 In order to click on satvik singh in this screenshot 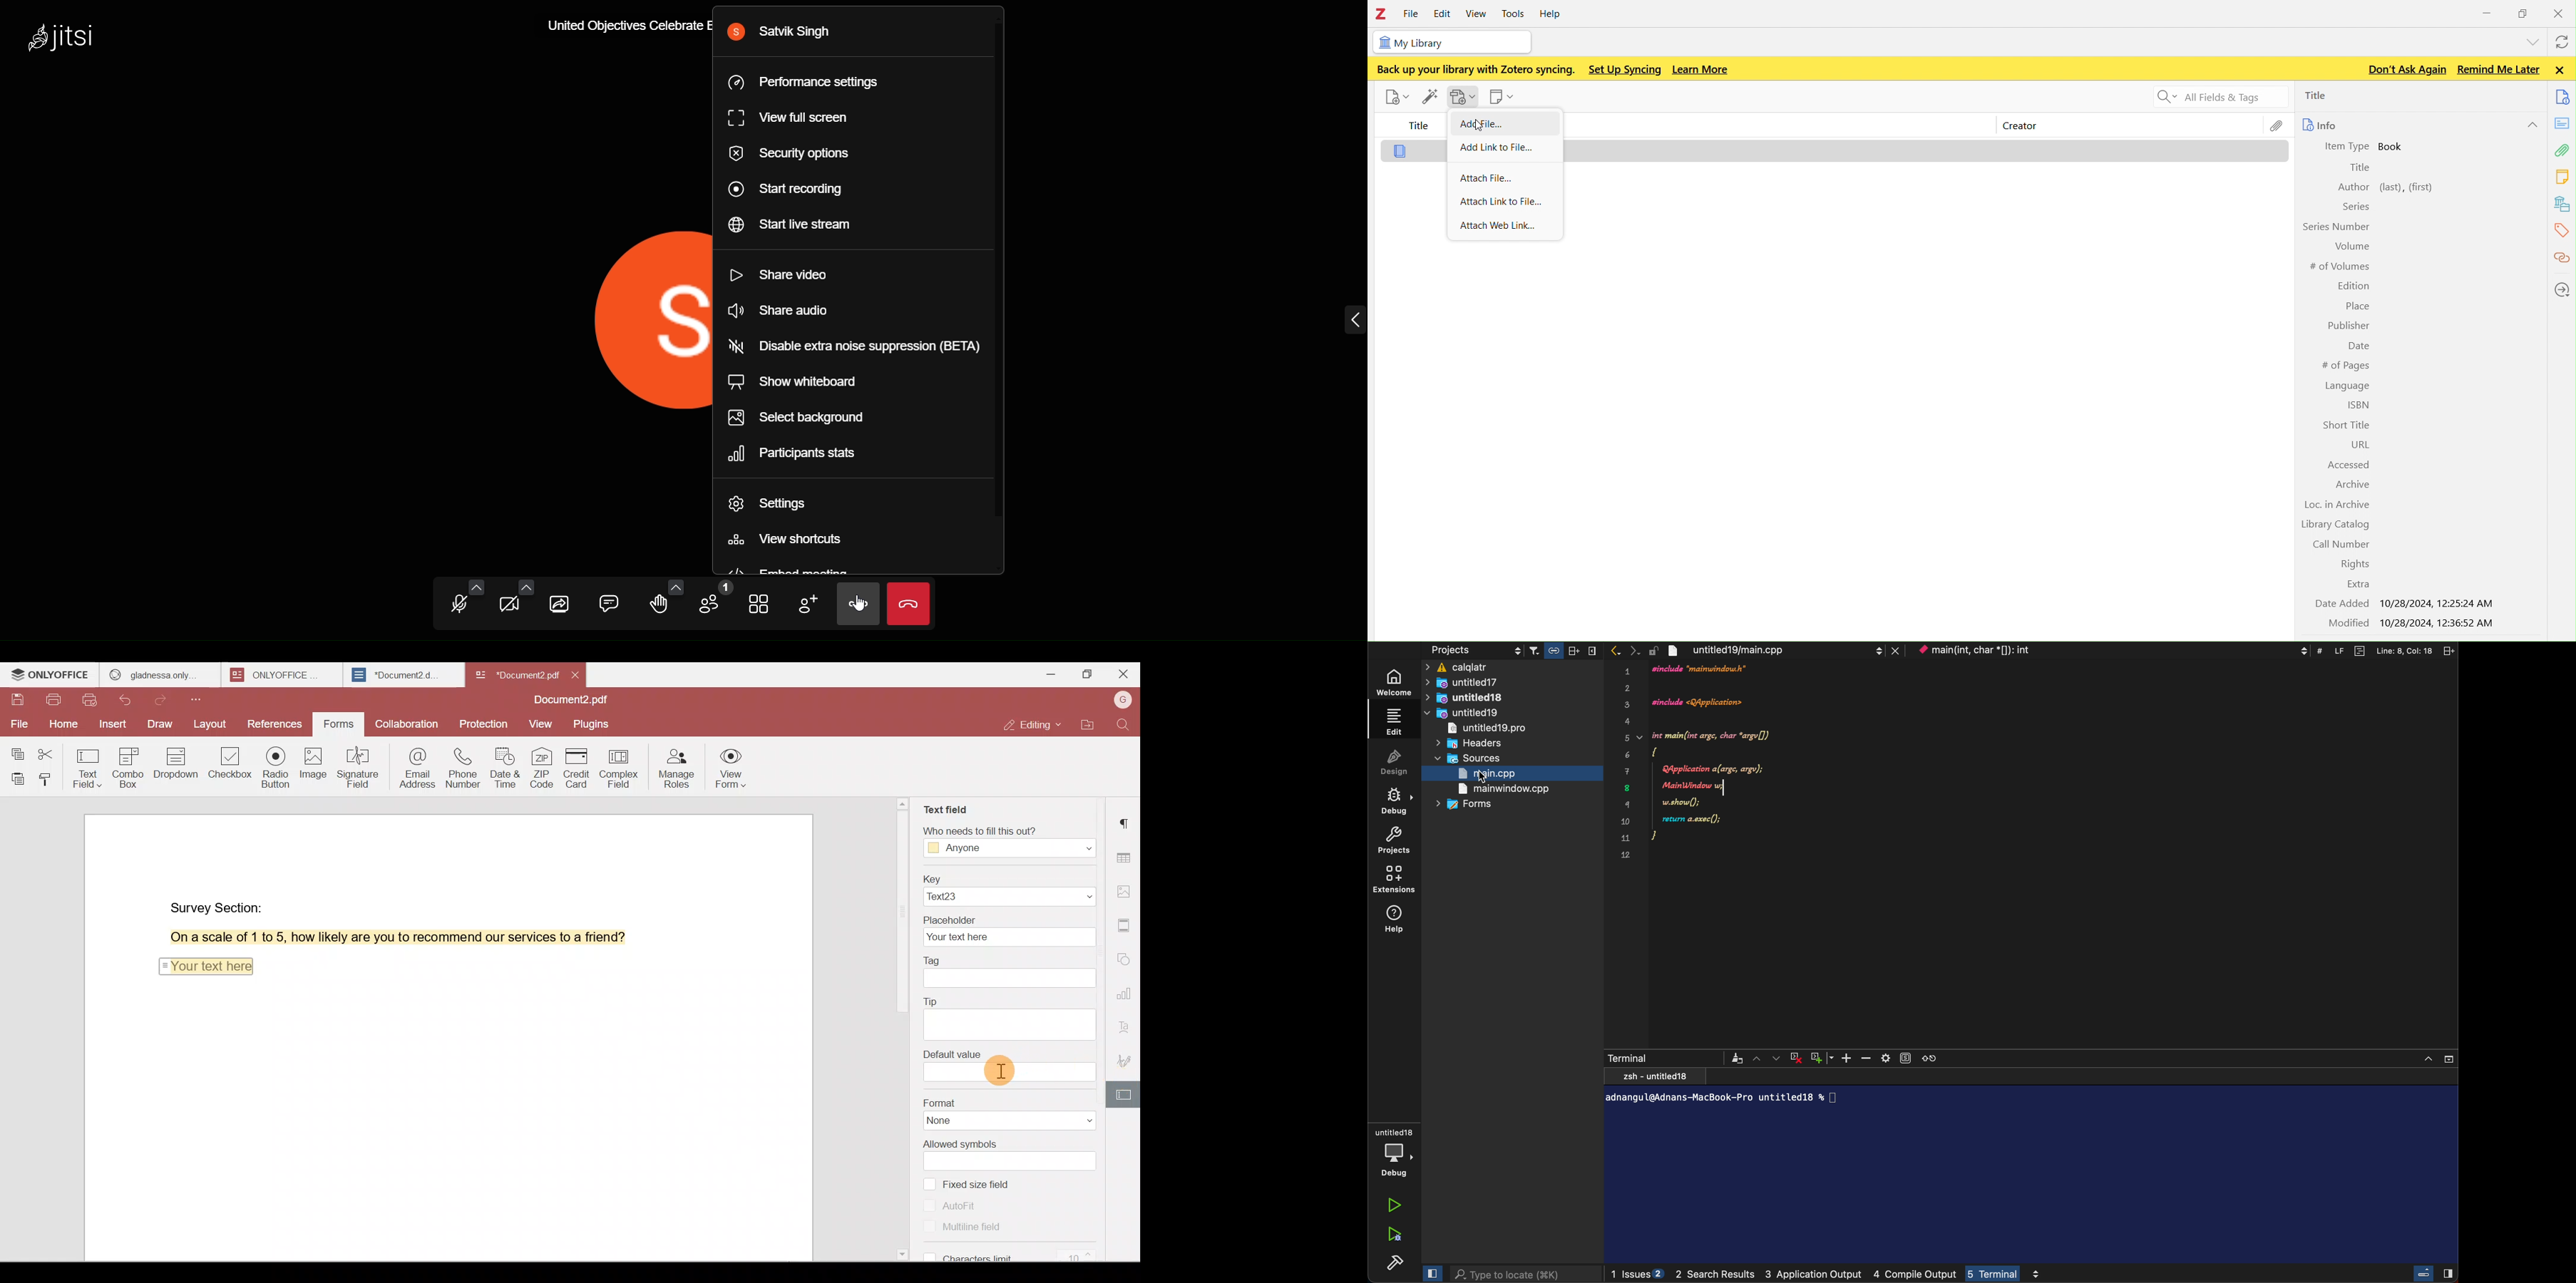, I will do `click(783, 33)`.